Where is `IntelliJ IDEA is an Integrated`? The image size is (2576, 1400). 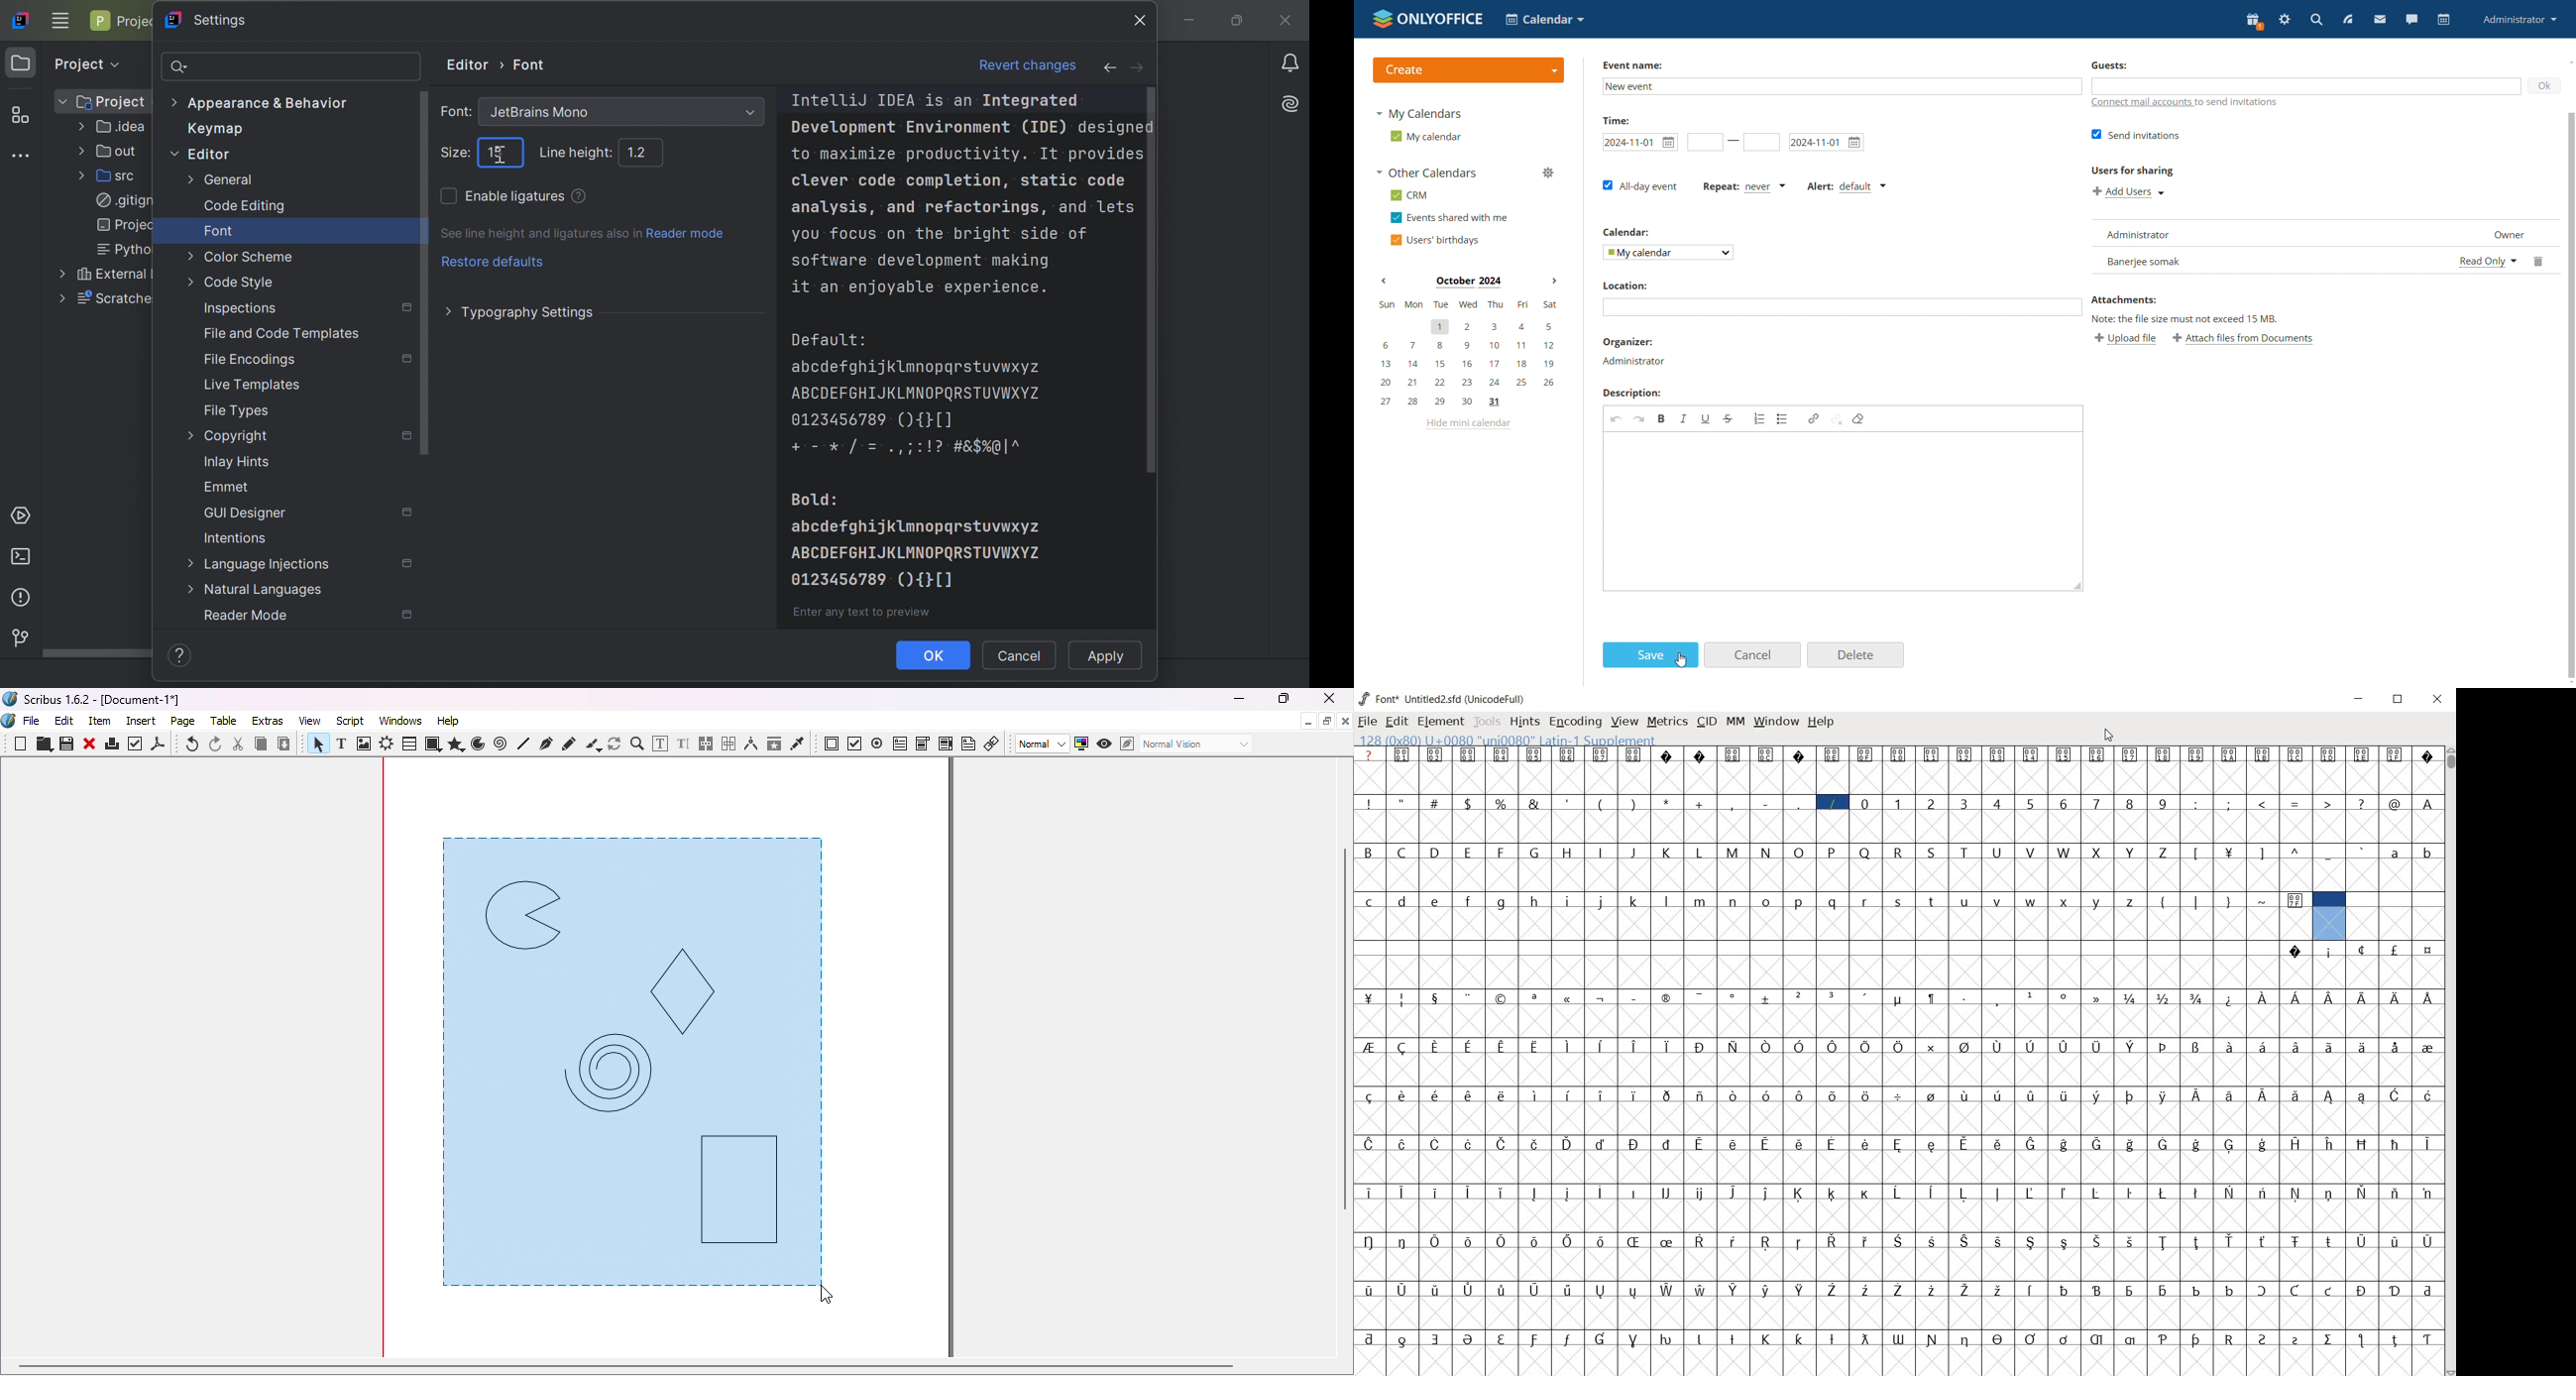 IntelliJ IDEA is an Integrated is located at coordinates (936, 99).